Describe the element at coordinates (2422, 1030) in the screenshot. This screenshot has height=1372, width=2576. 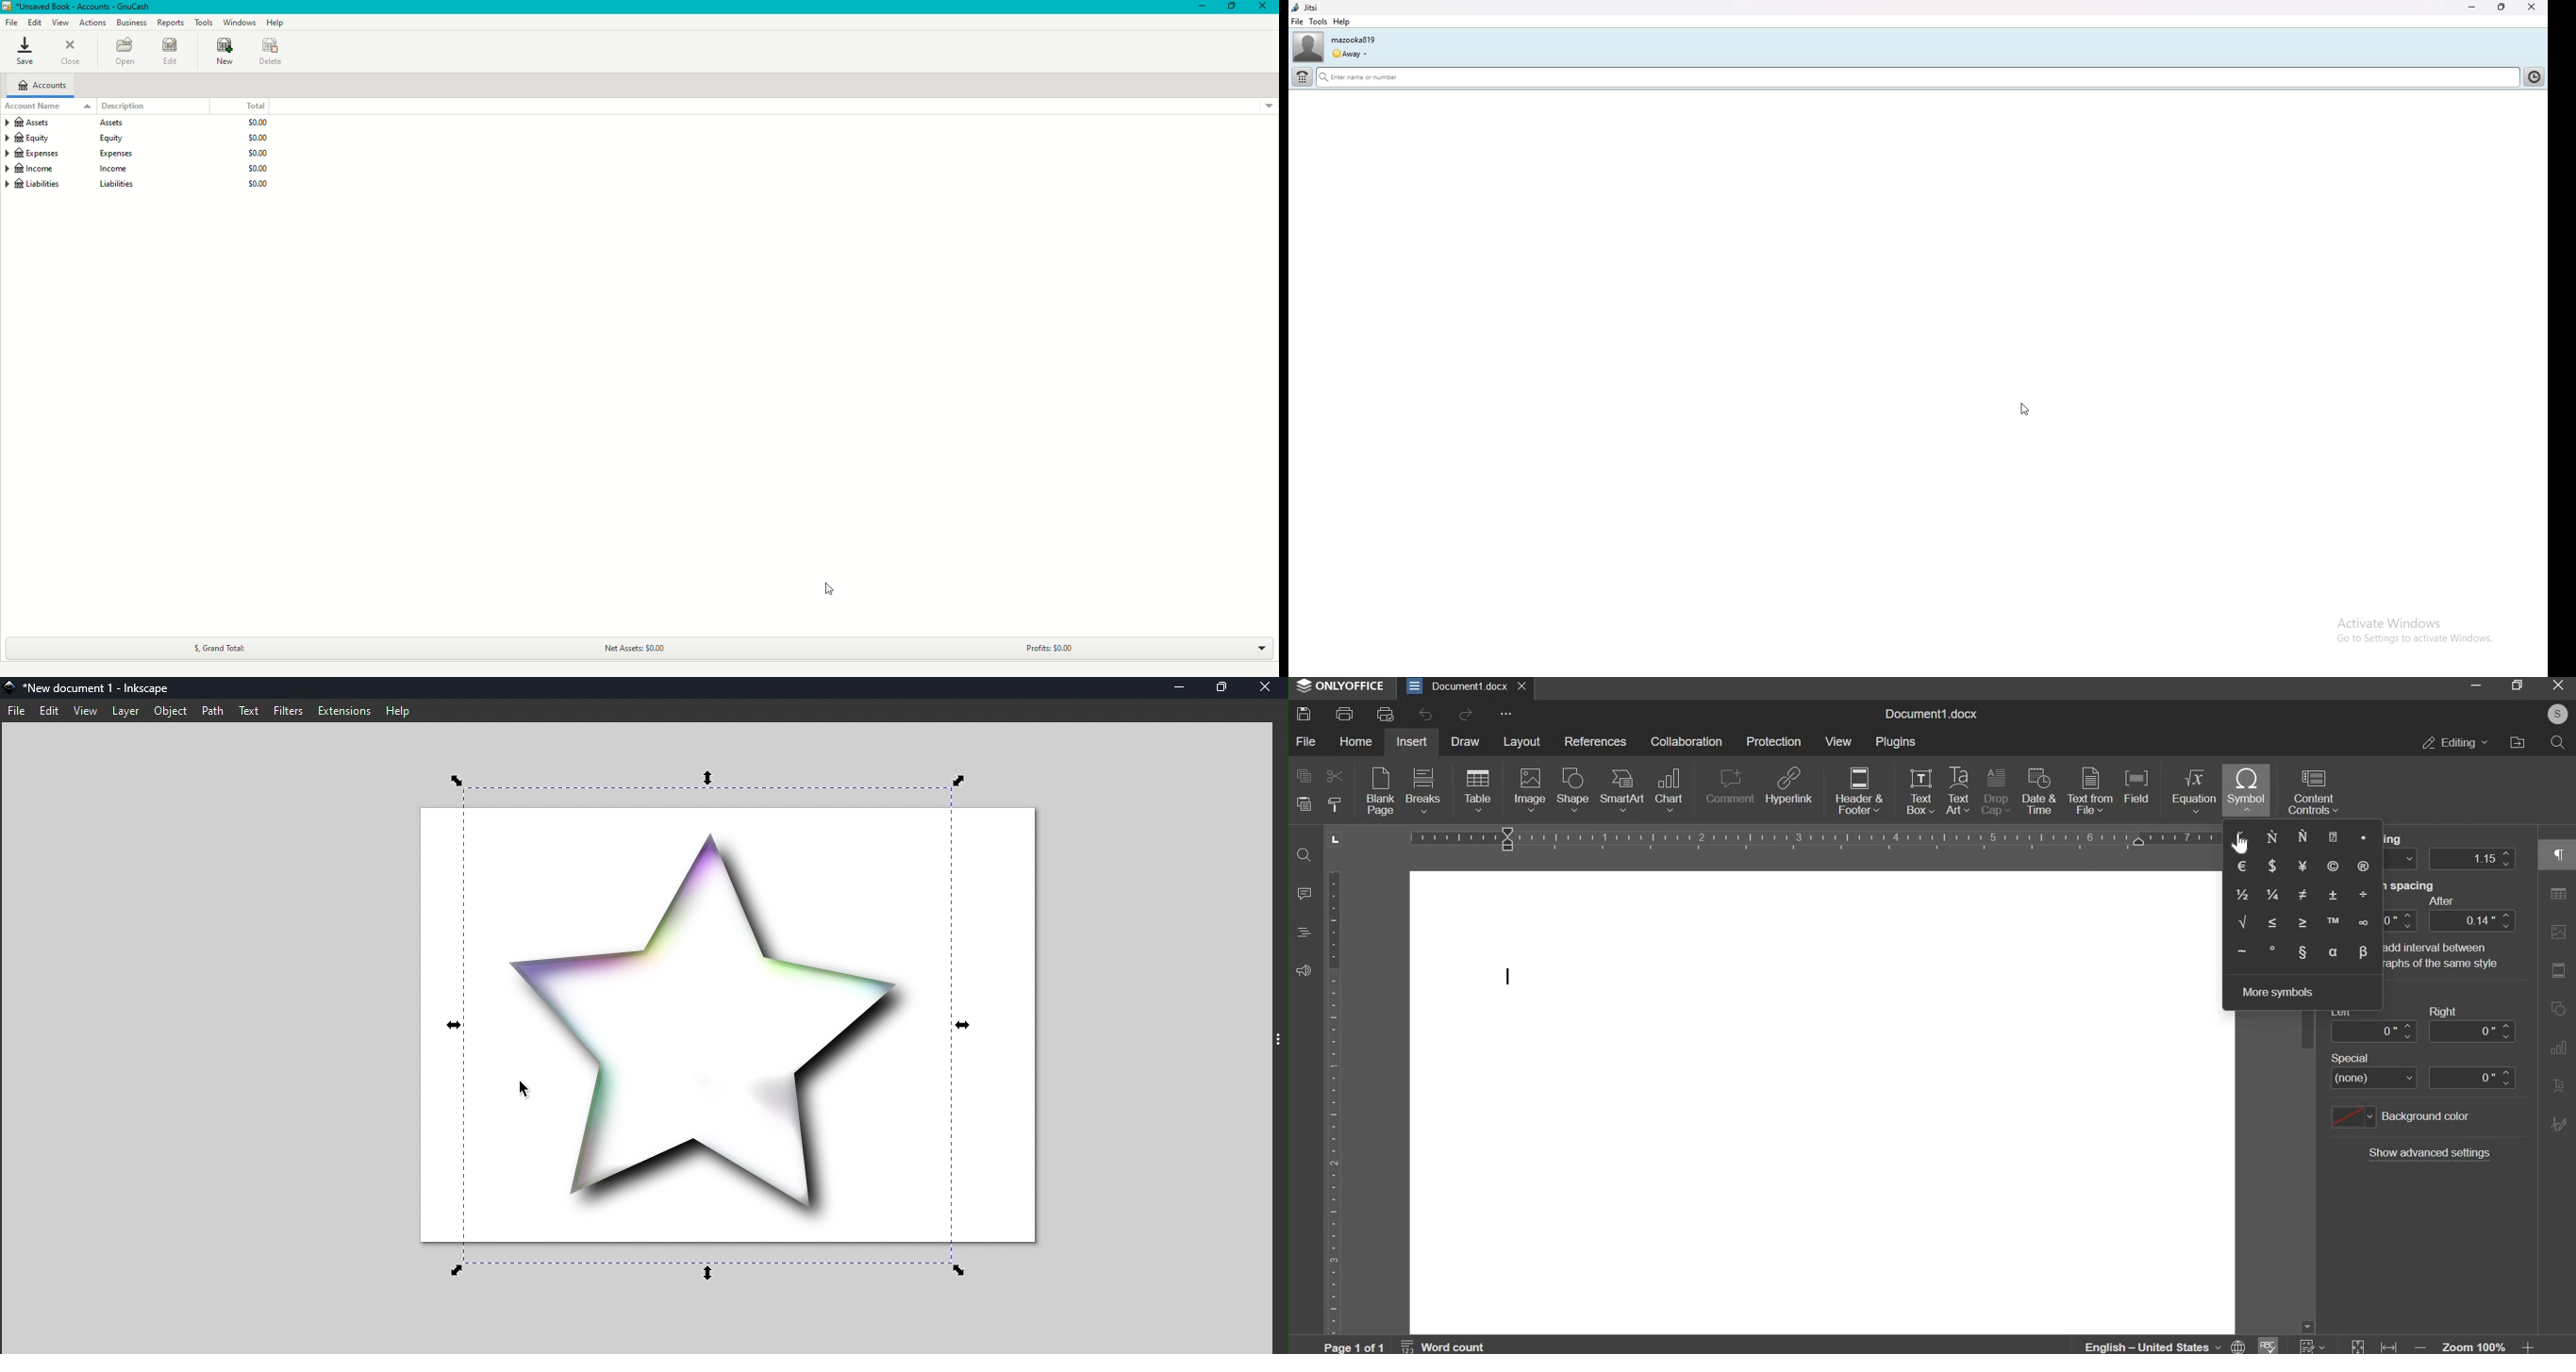
I see `indent` at that location.